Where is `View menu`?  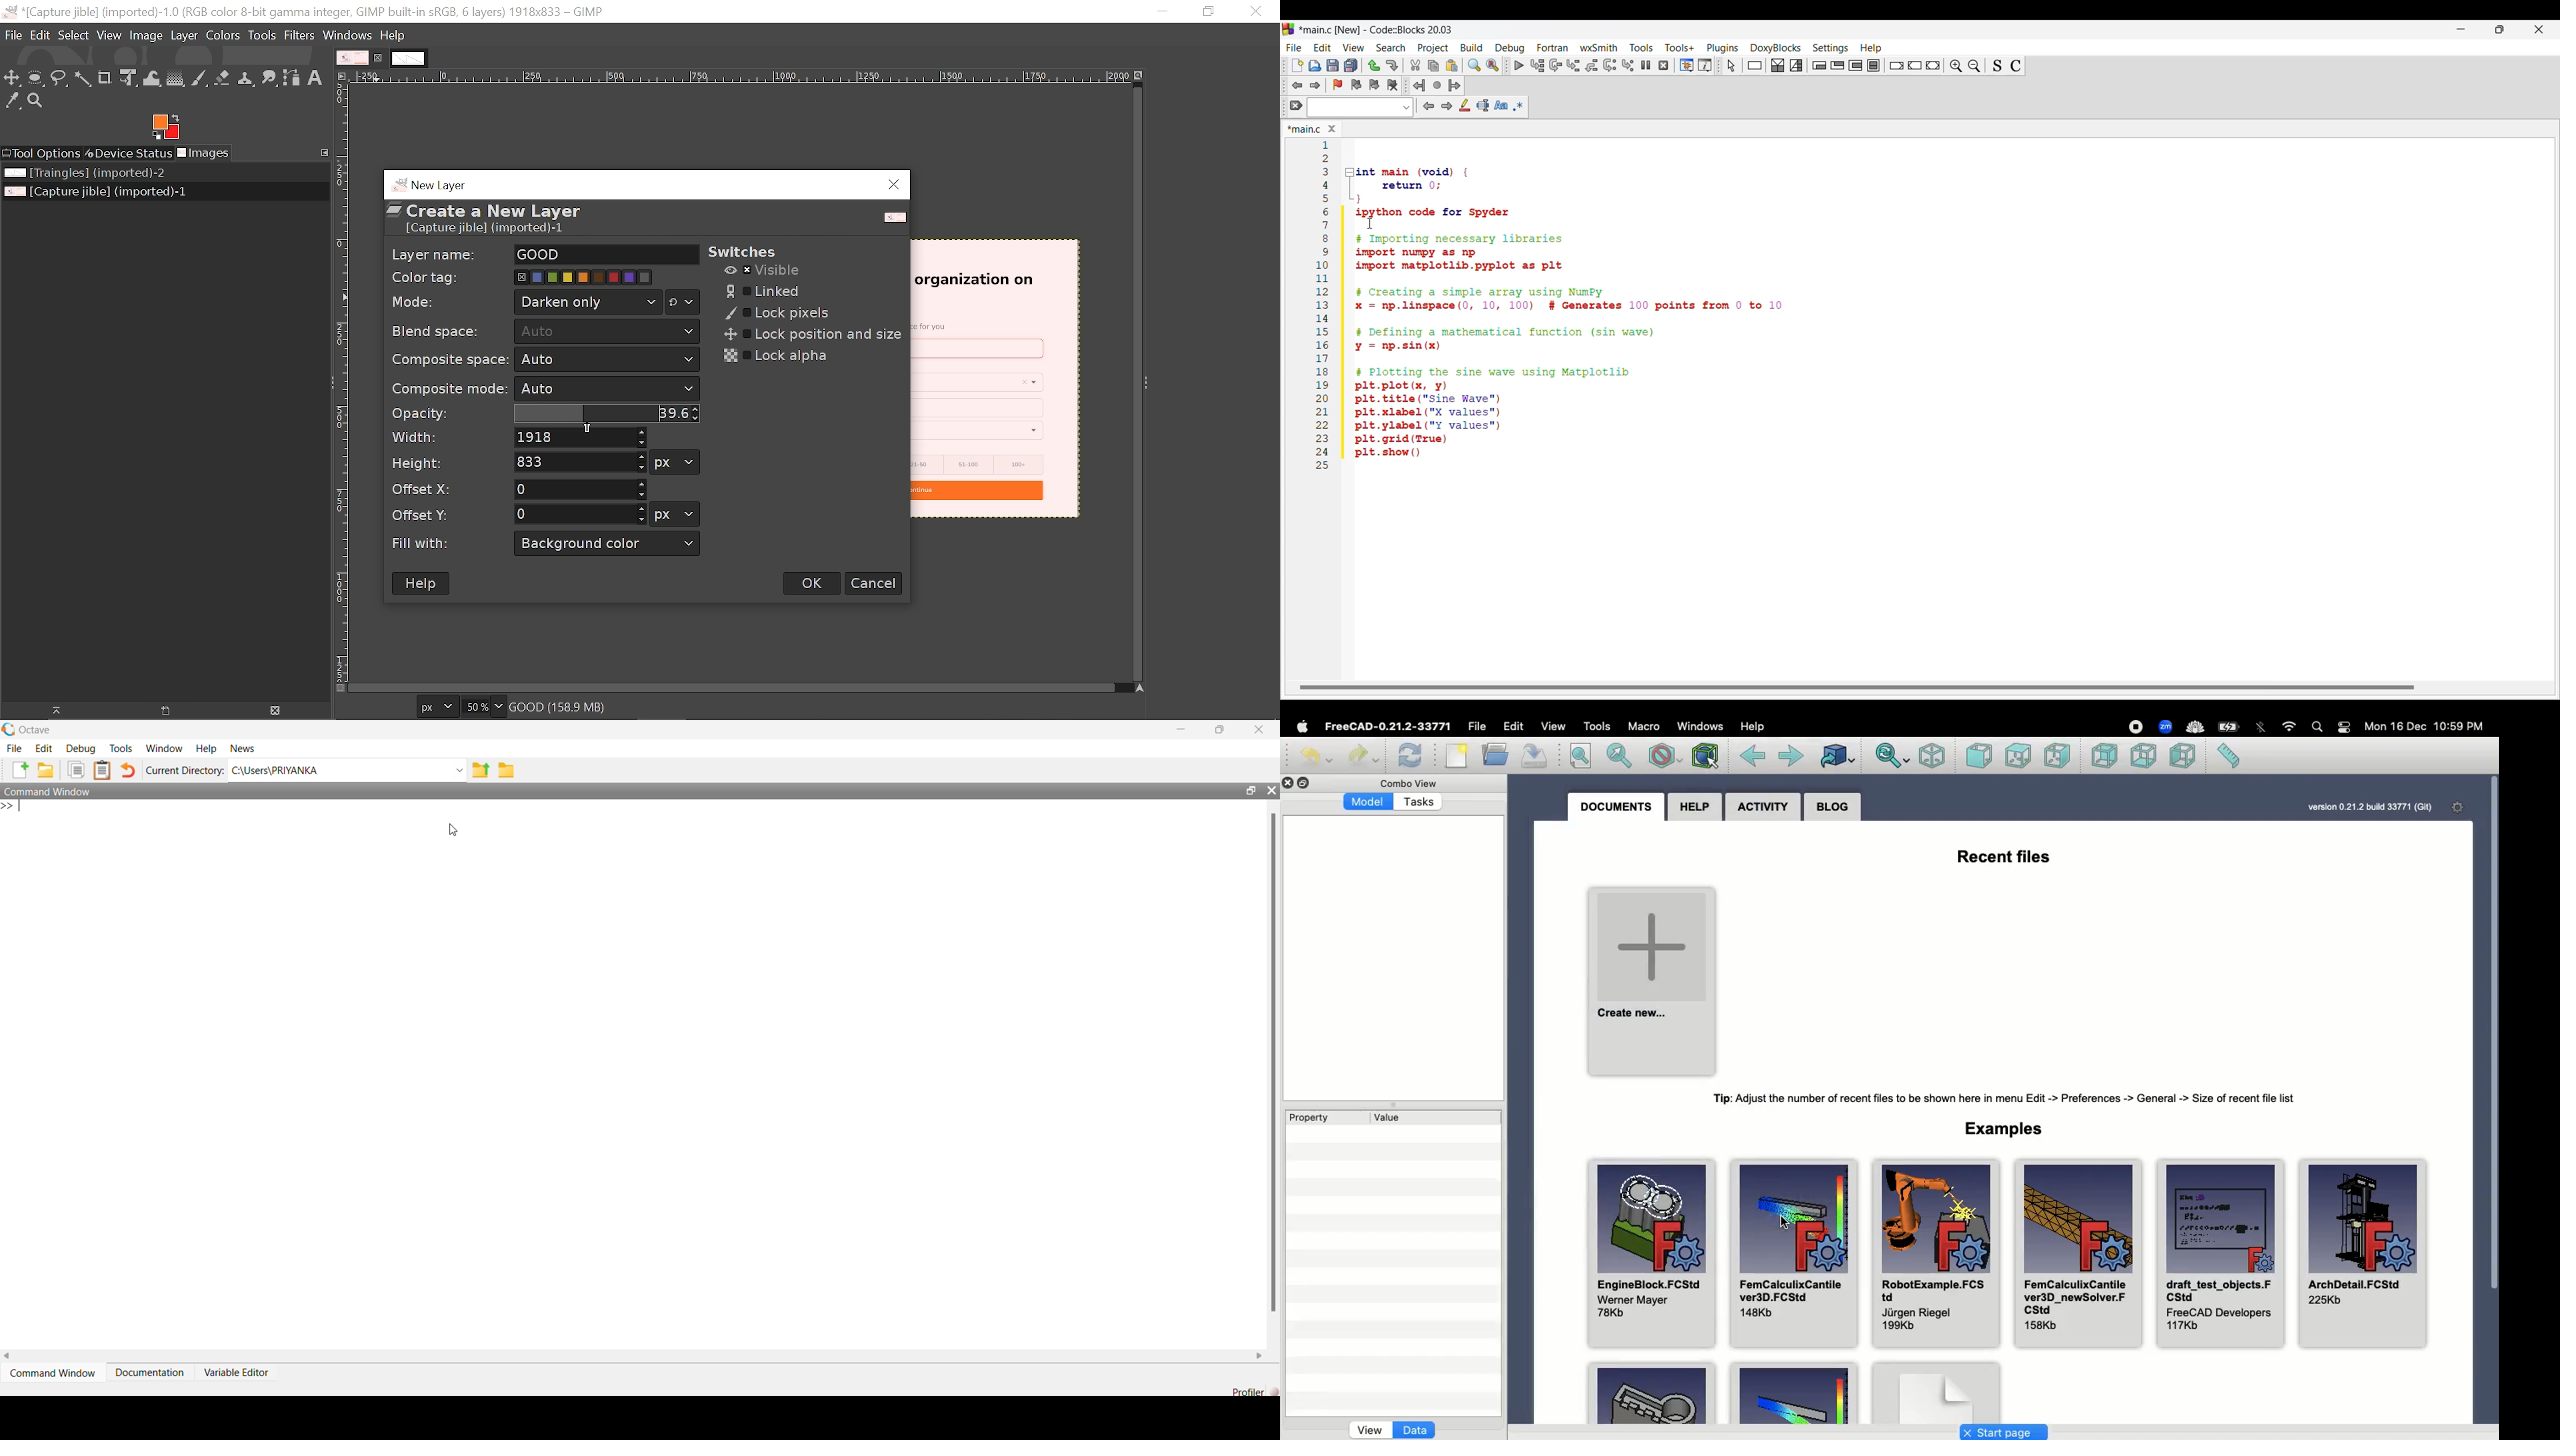 View menu is located at coordinates (1353, 48).